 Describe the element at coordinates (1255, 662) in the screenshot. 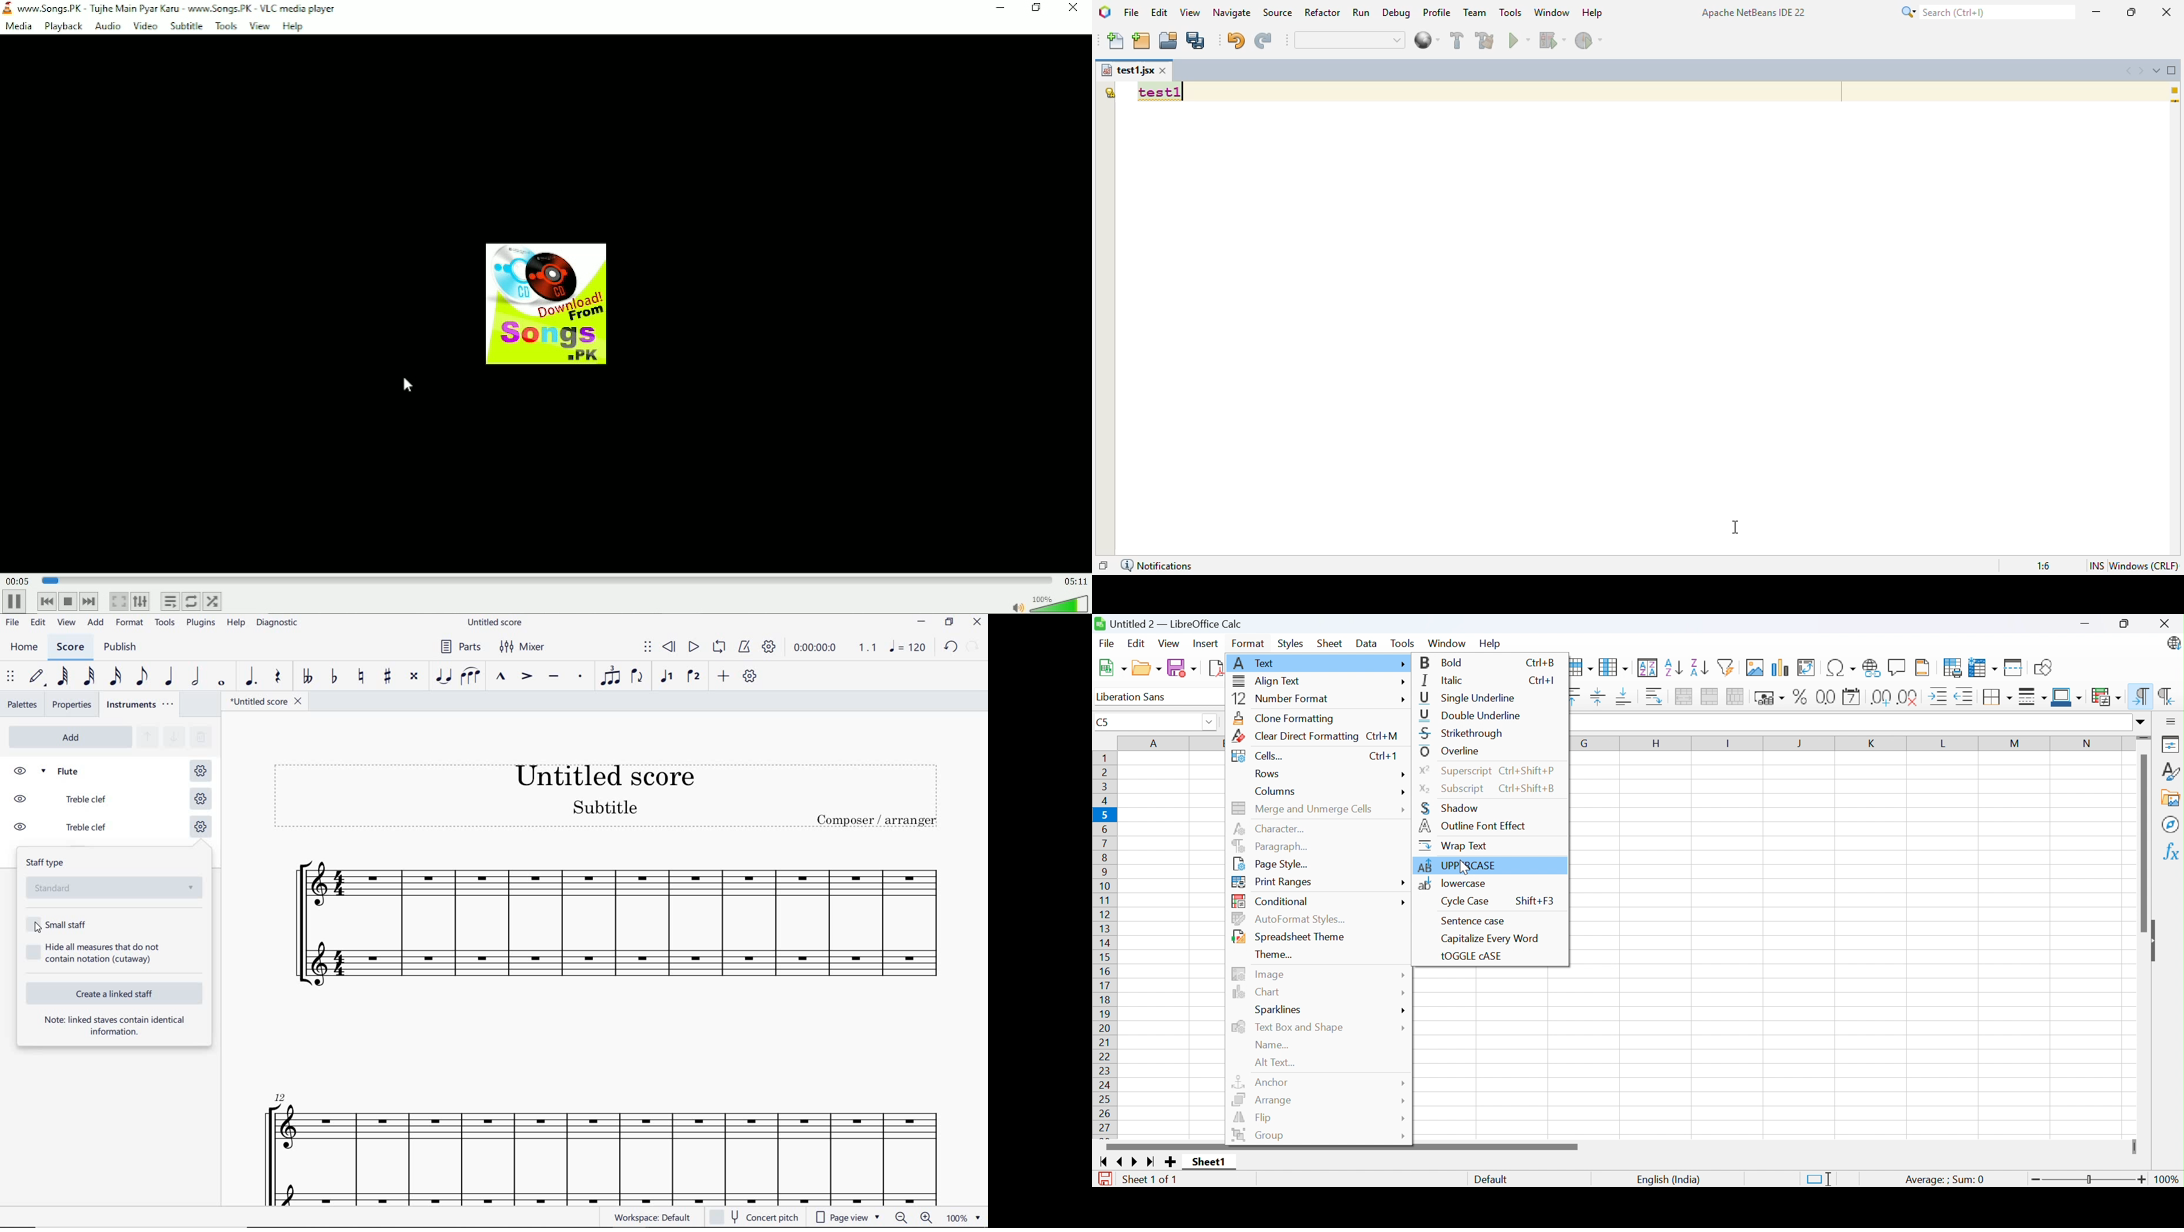

I see `Text` at that location.